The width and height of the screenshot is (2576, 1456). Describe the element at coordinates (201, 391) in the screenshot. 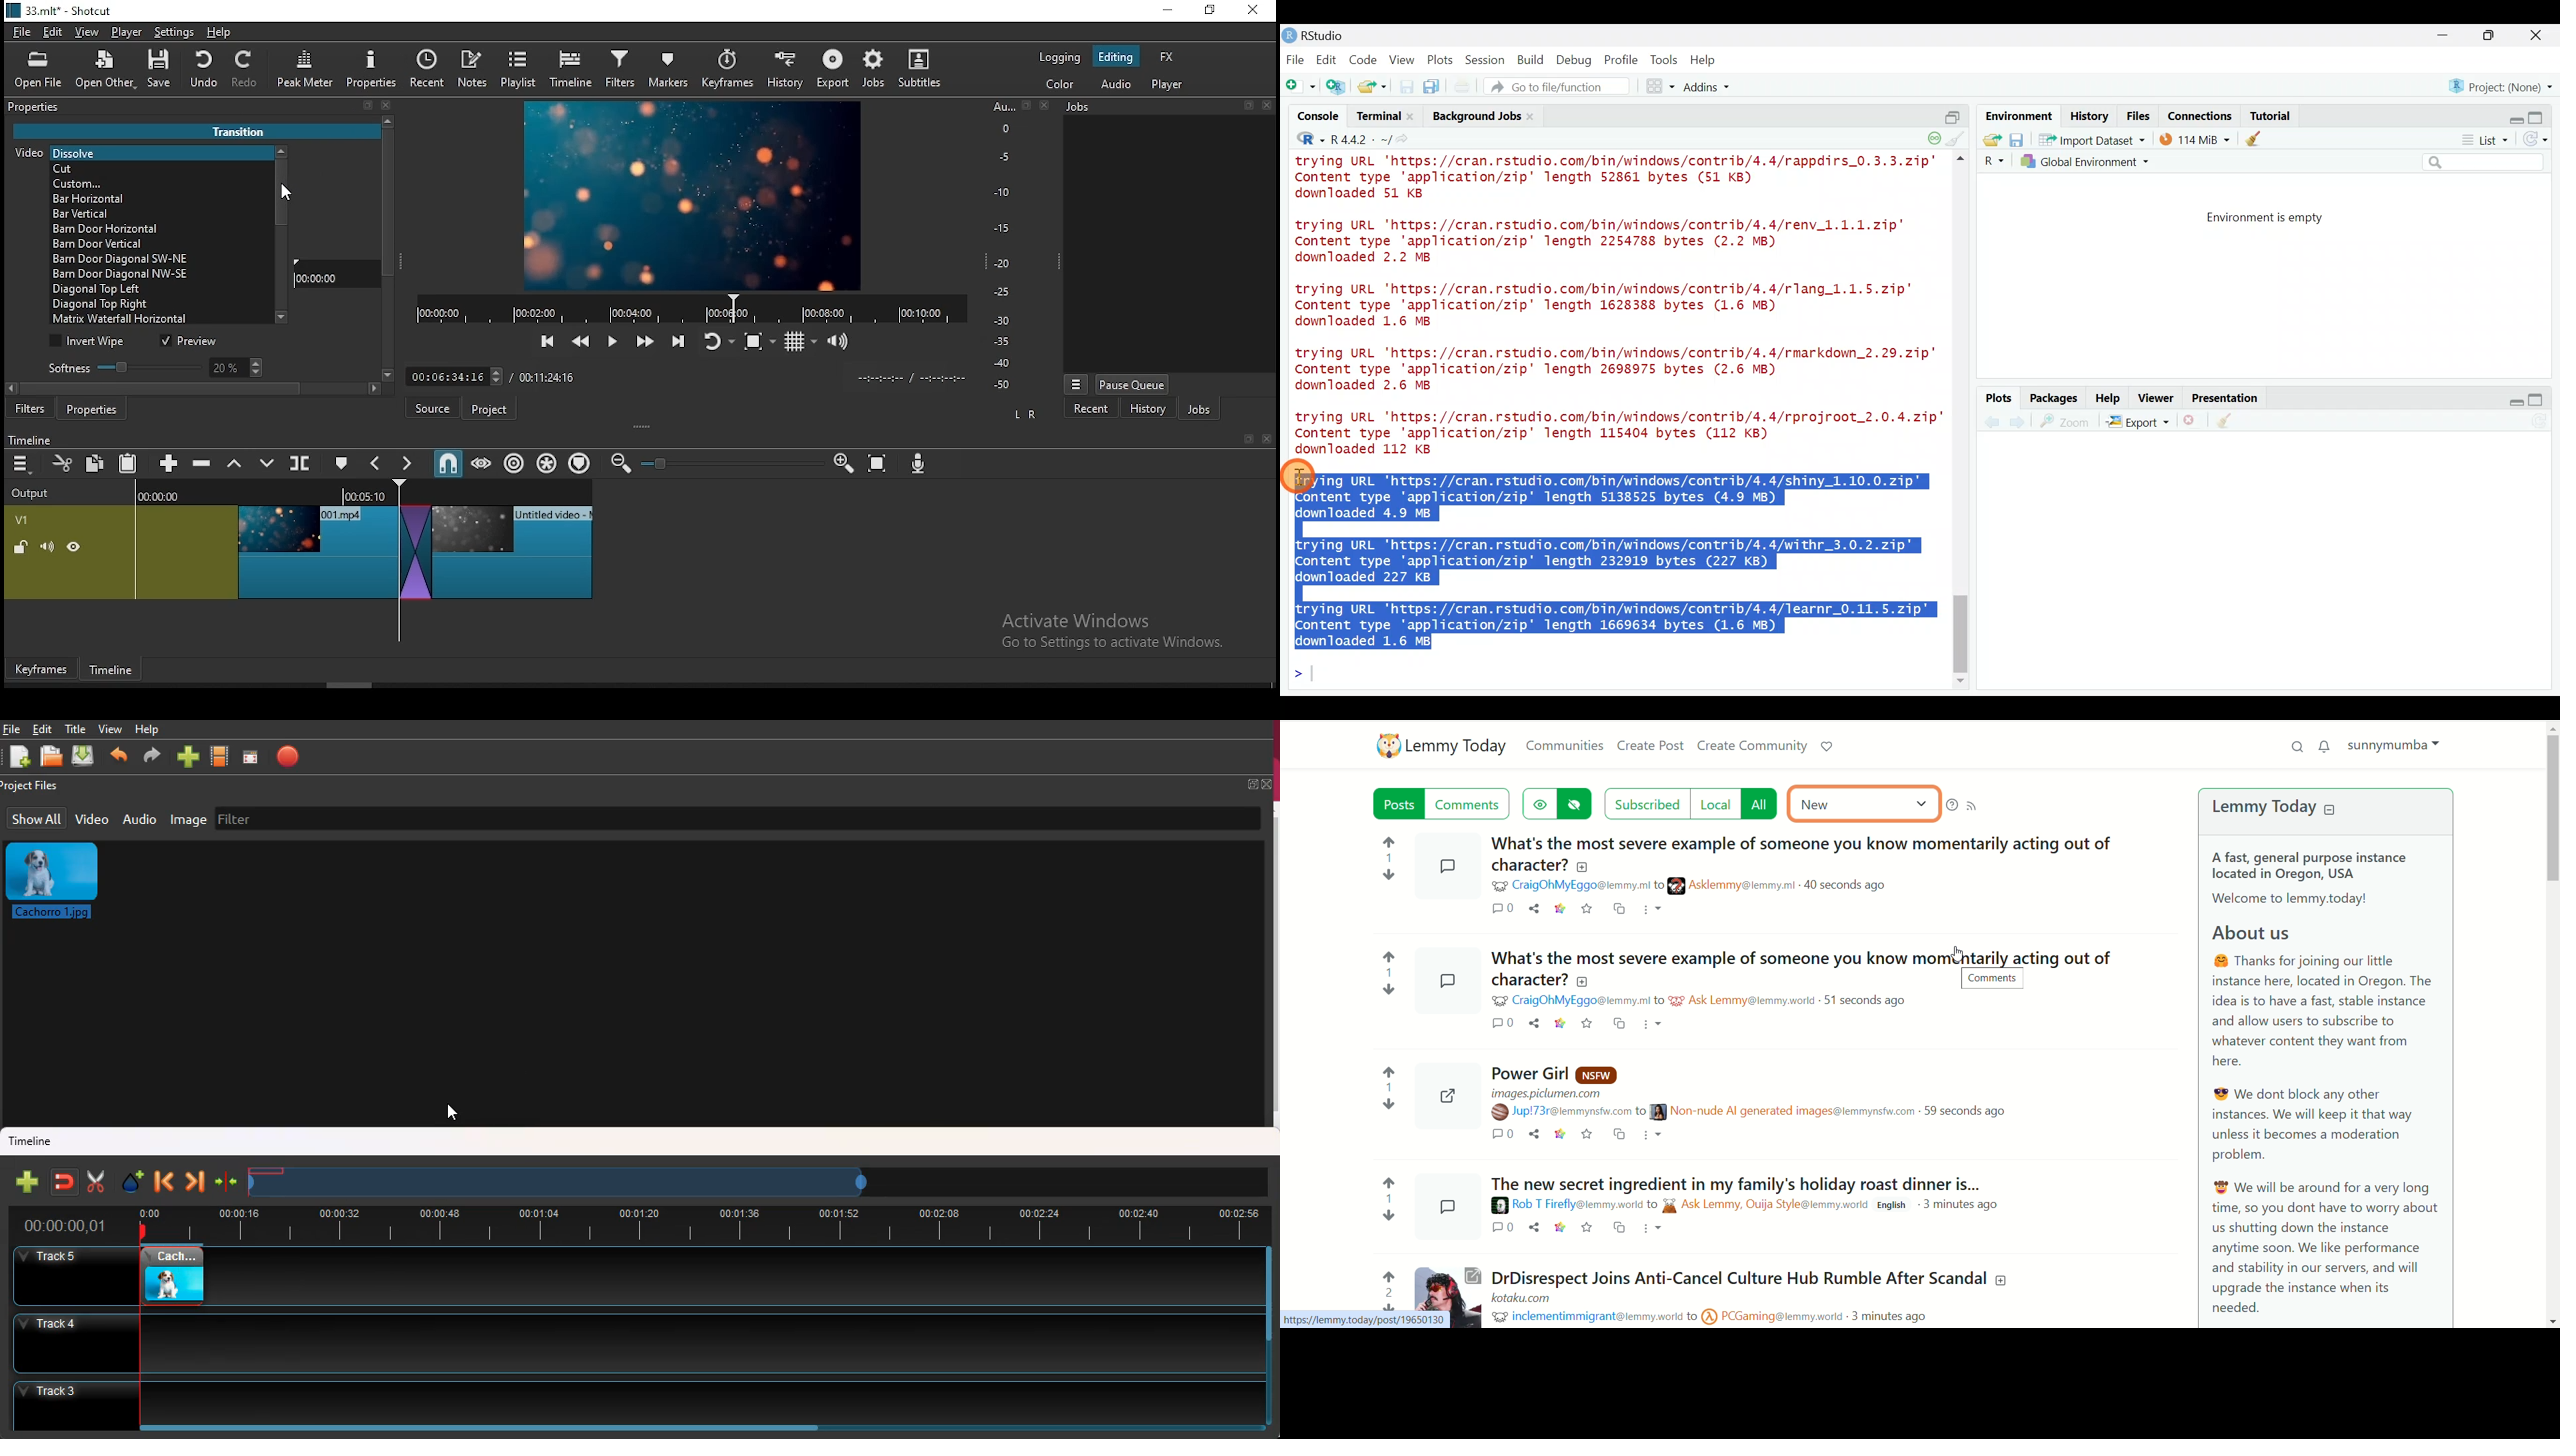

I see `scroll bar` at that location.